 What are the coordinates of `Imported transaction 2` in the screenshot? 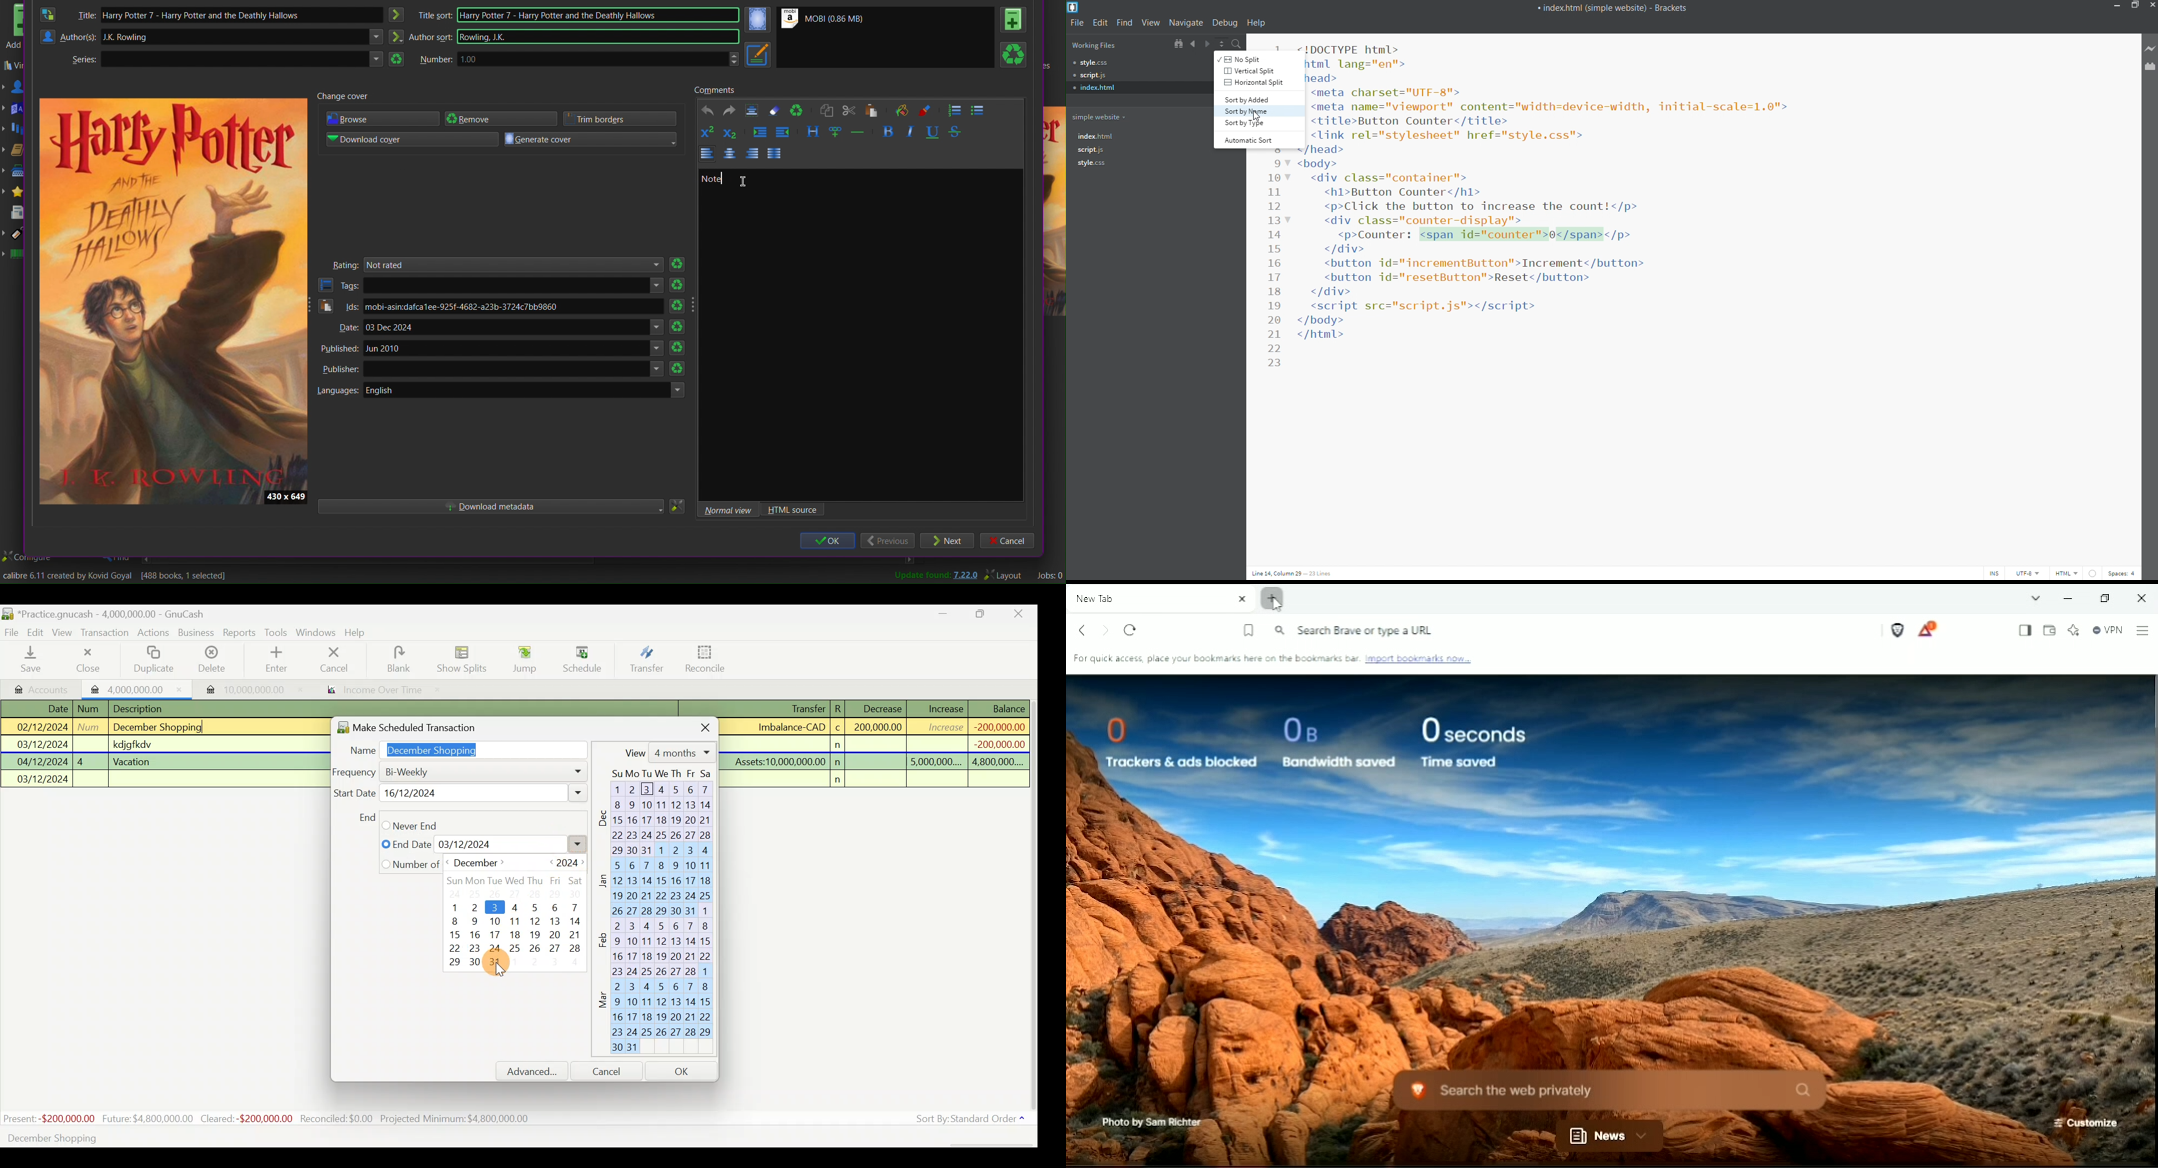 It's located at (242, 689).